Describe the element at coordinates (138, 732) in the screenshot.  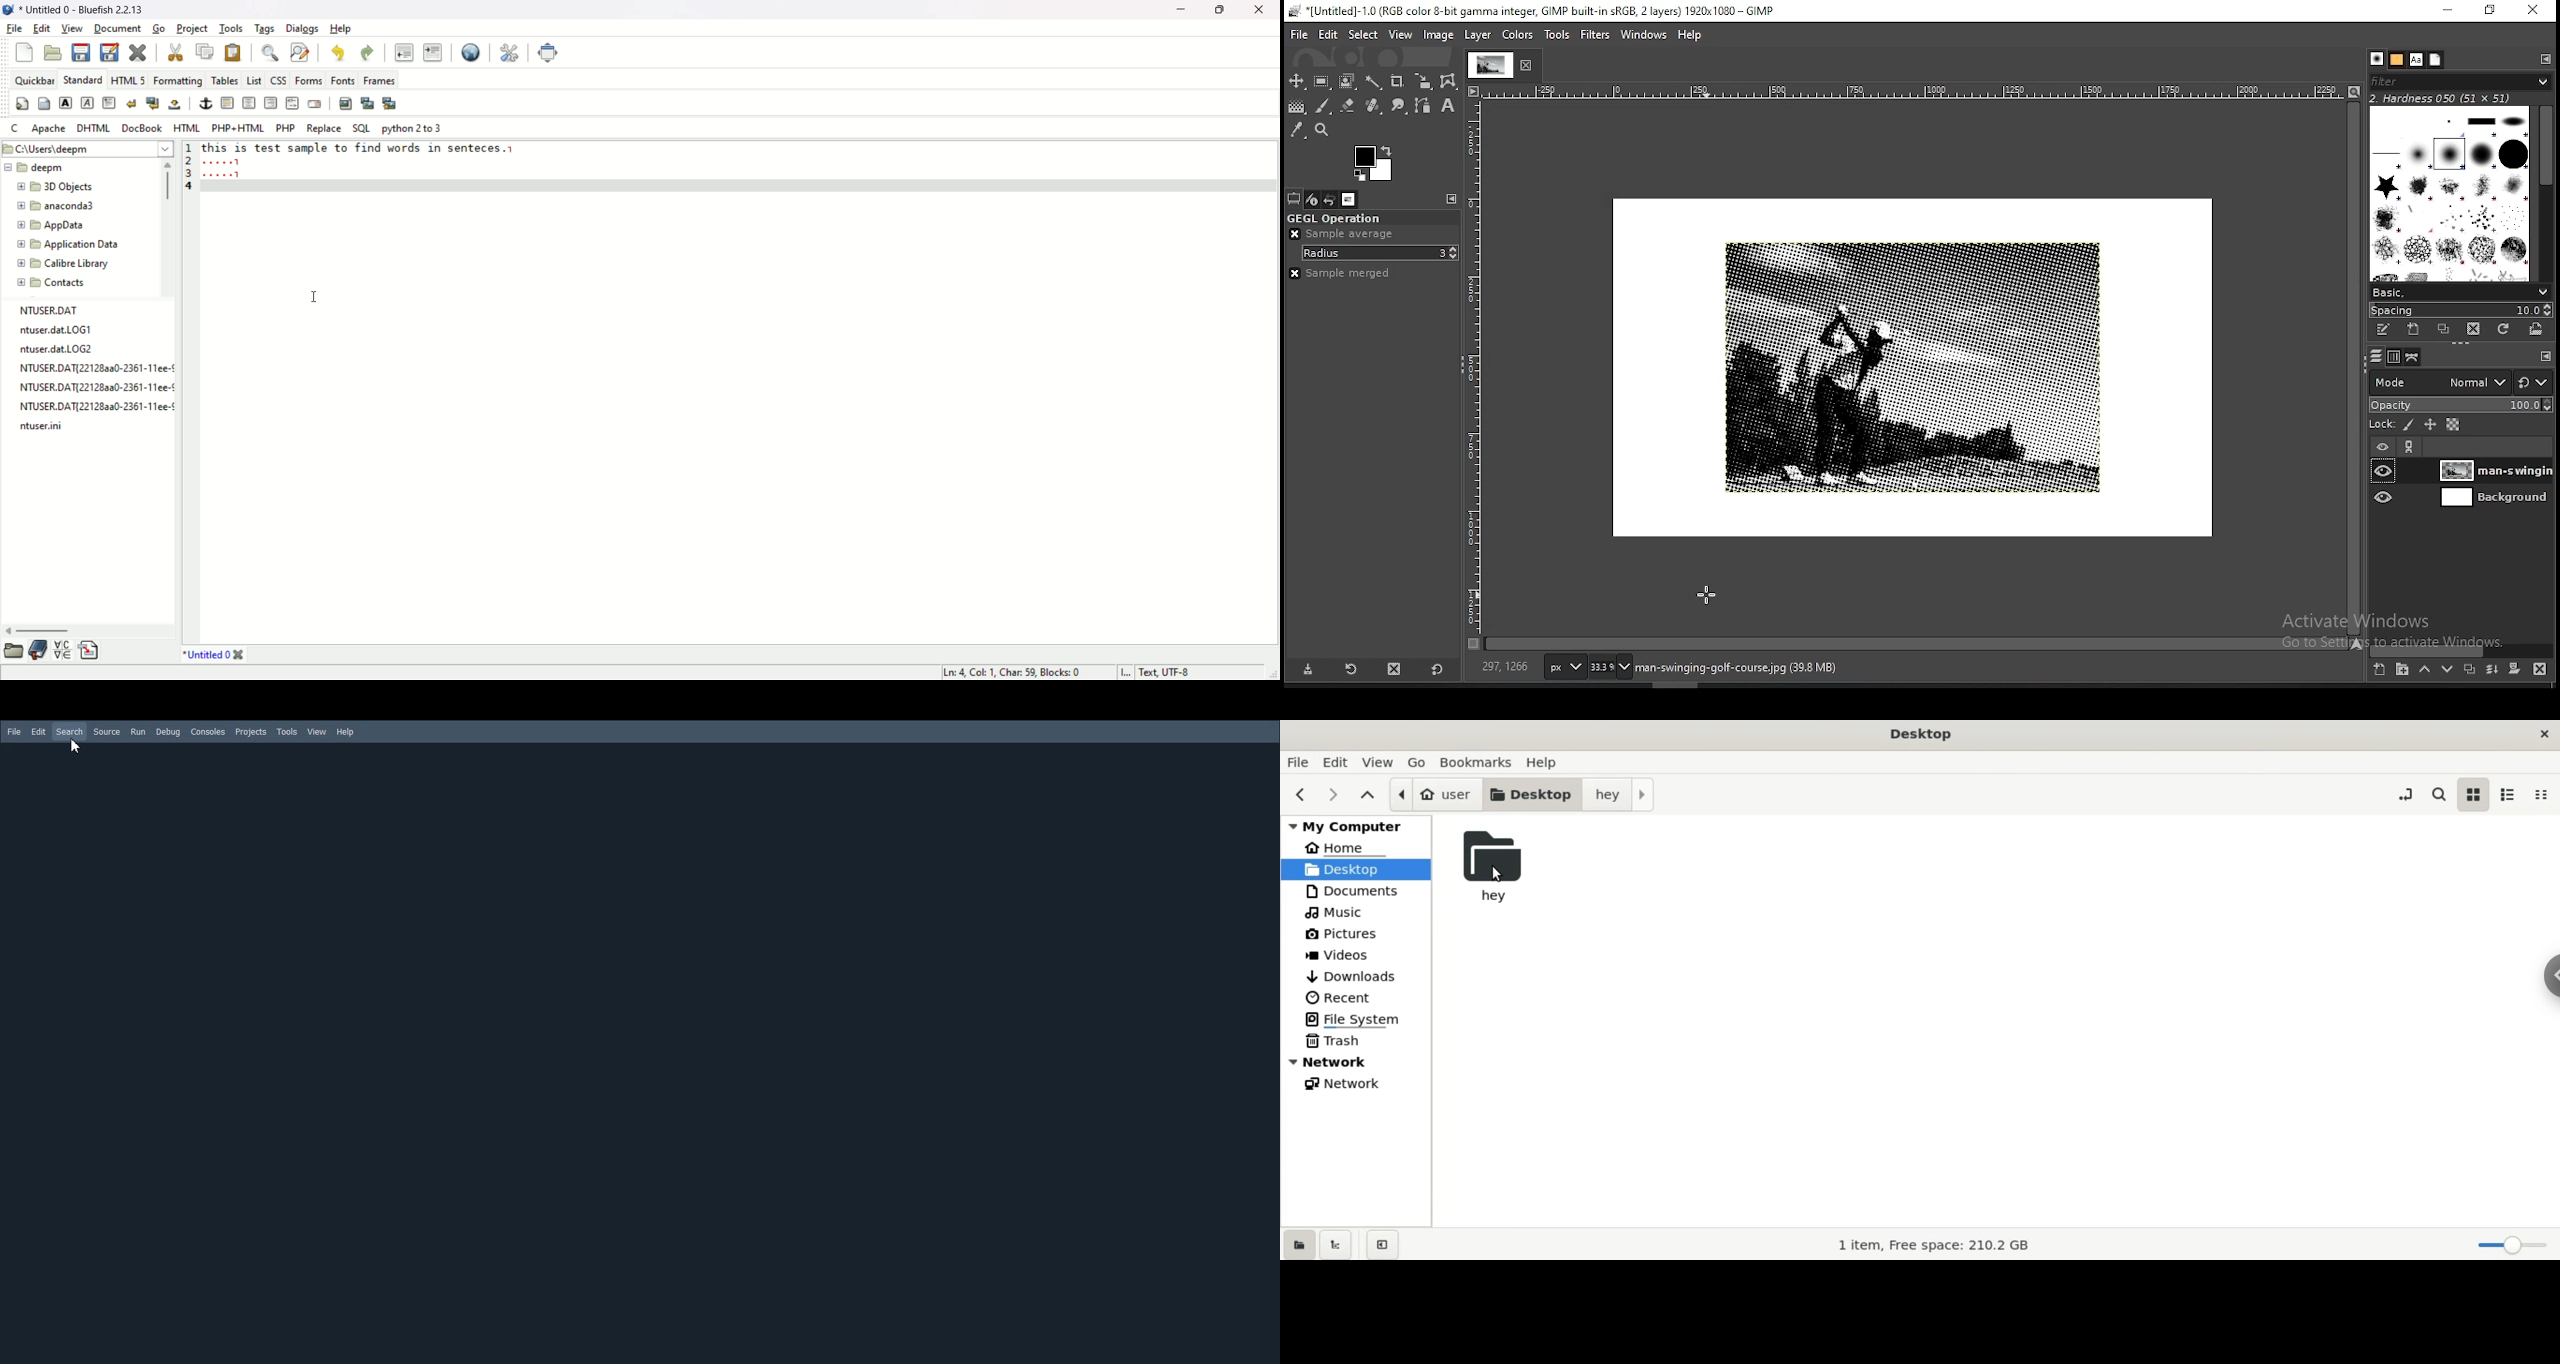
I see `Run` at that location.